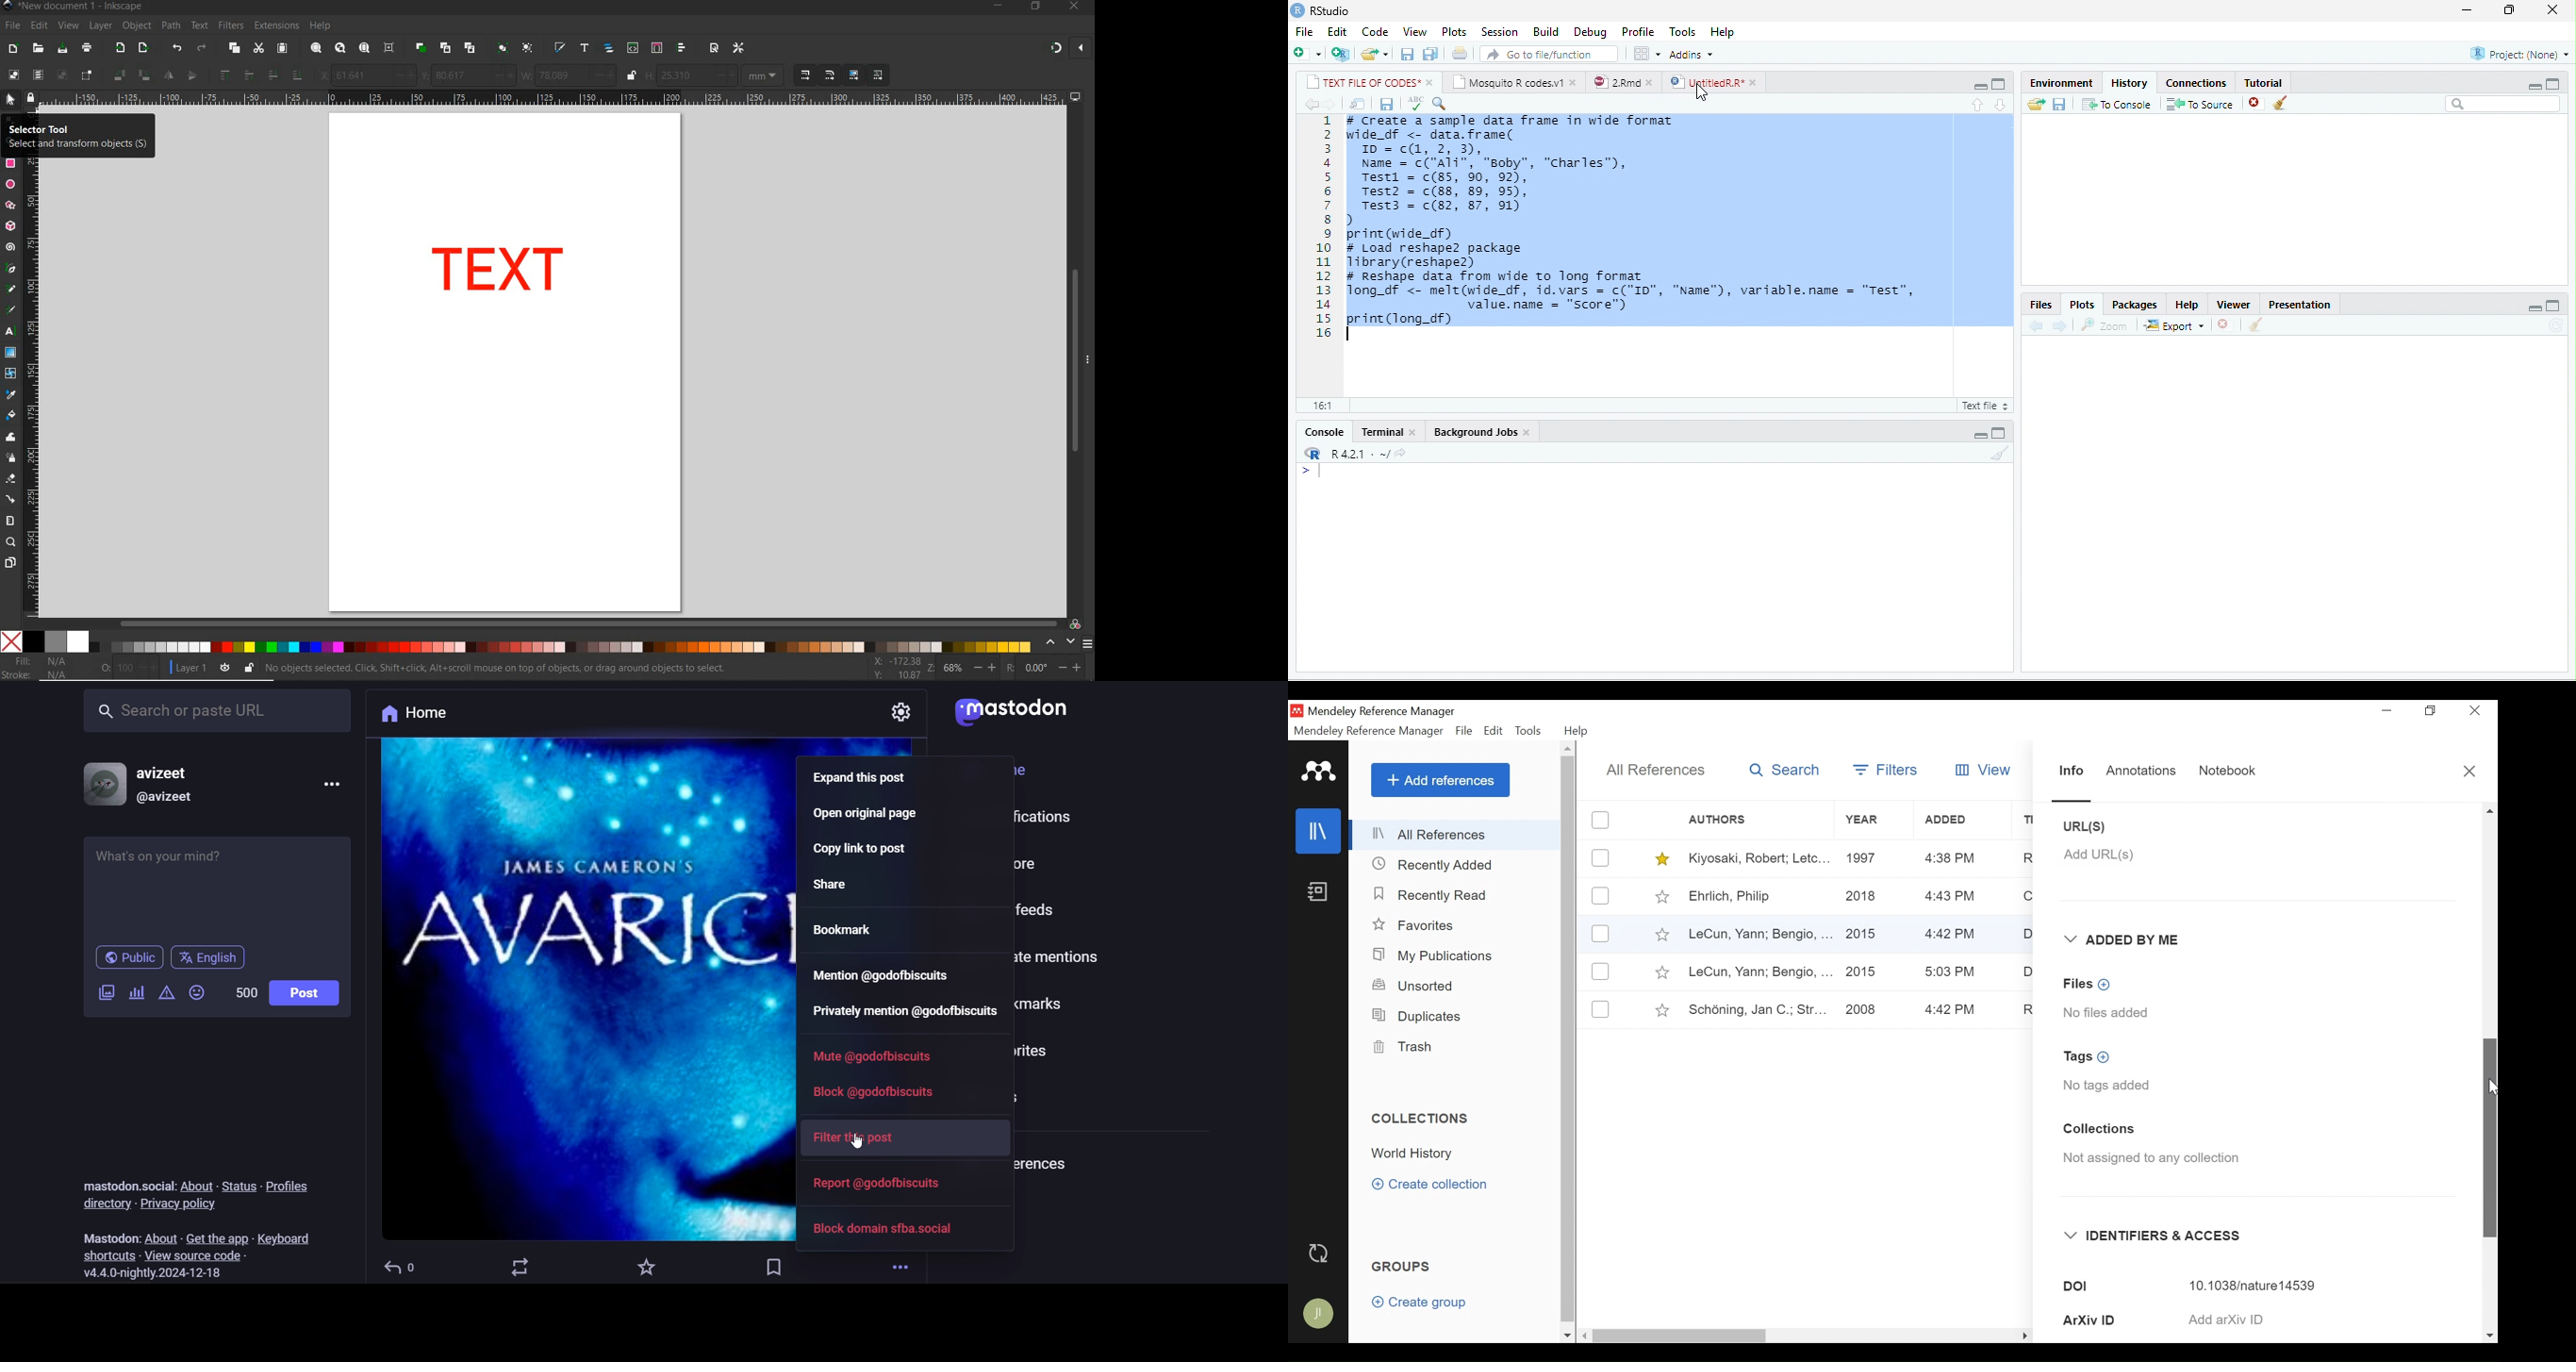 This screenshot has height=1372, width=2576. Describe the element at coordinates (2114, 1286) in the screenshot. I see `DOI` at that location.